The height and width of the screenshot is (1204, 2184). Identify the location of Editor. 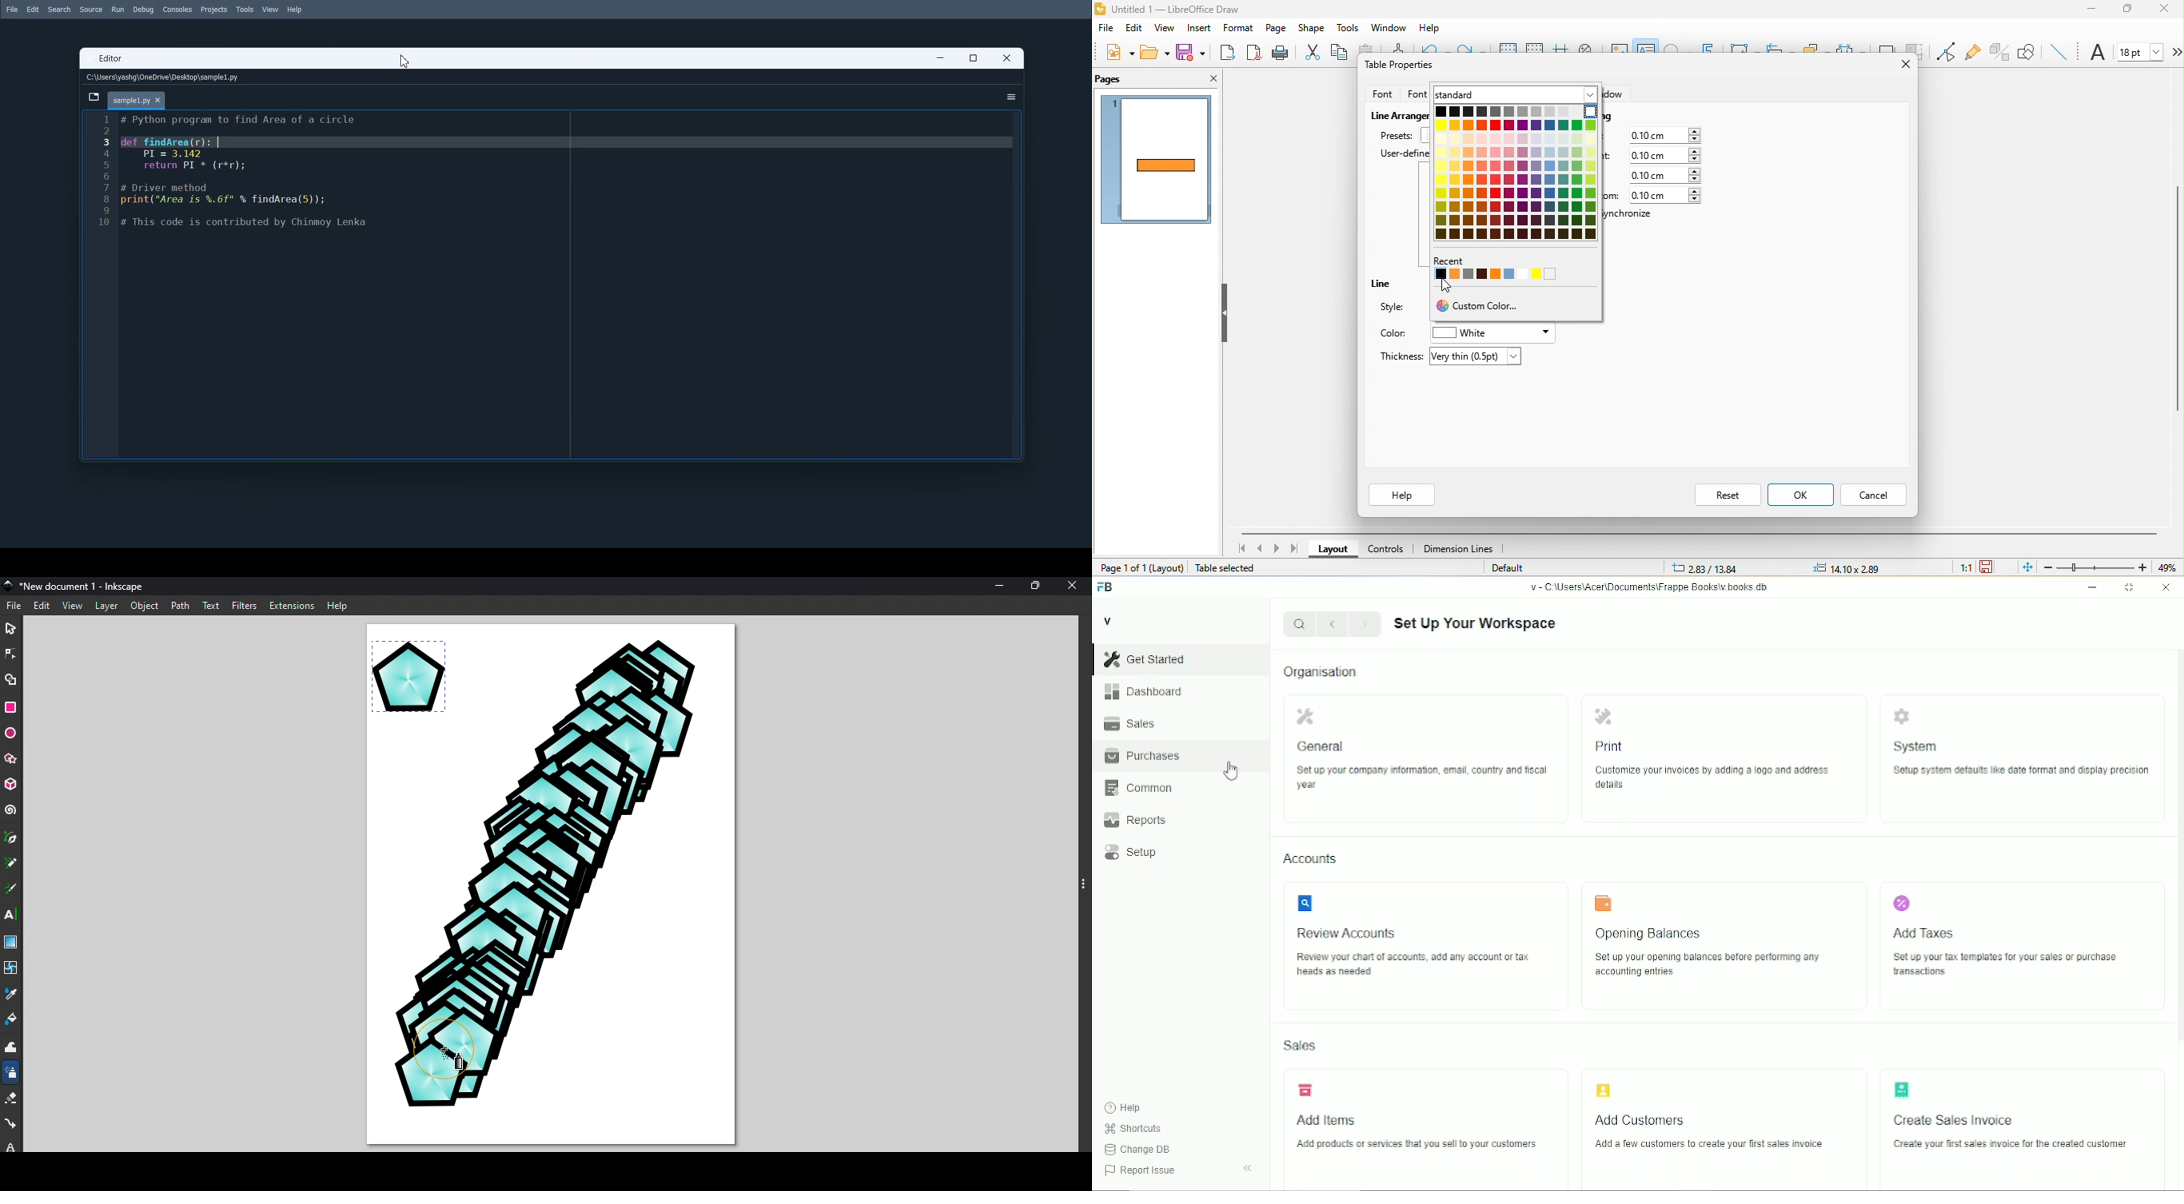
(113, 60).